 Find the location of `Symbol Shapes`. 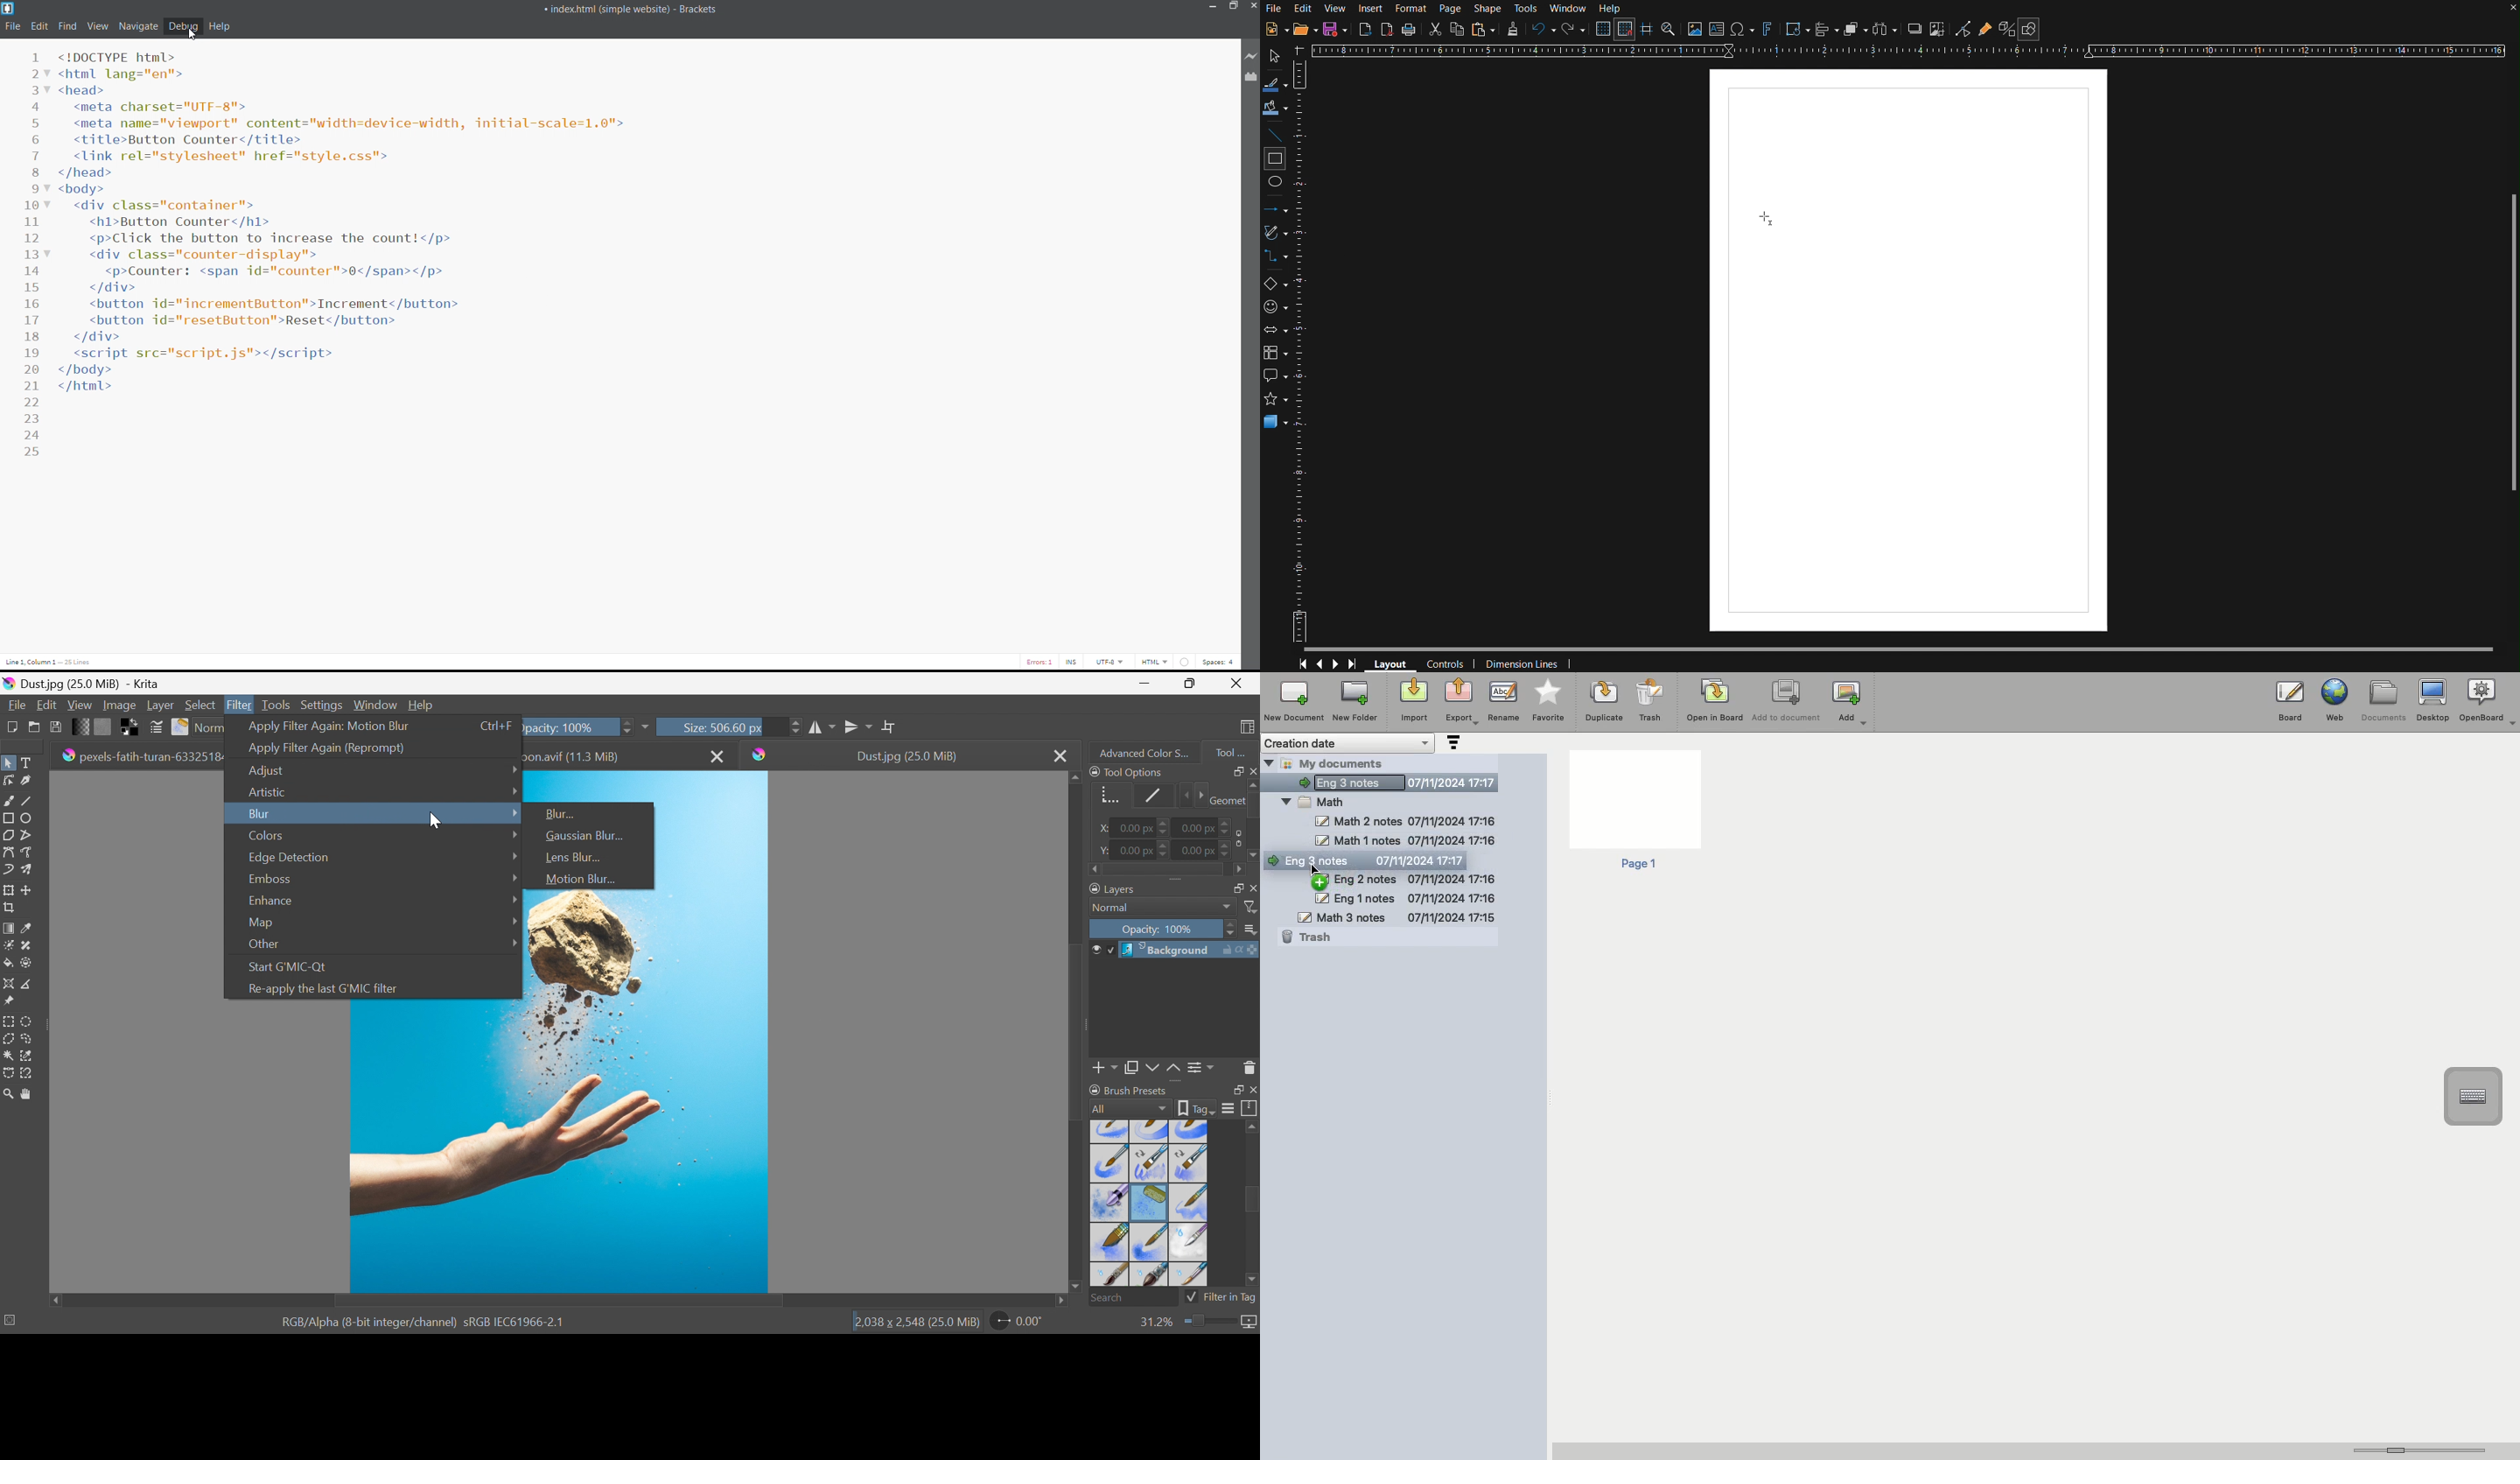

Symbol Shapes is located at coordinates (1276, 308).